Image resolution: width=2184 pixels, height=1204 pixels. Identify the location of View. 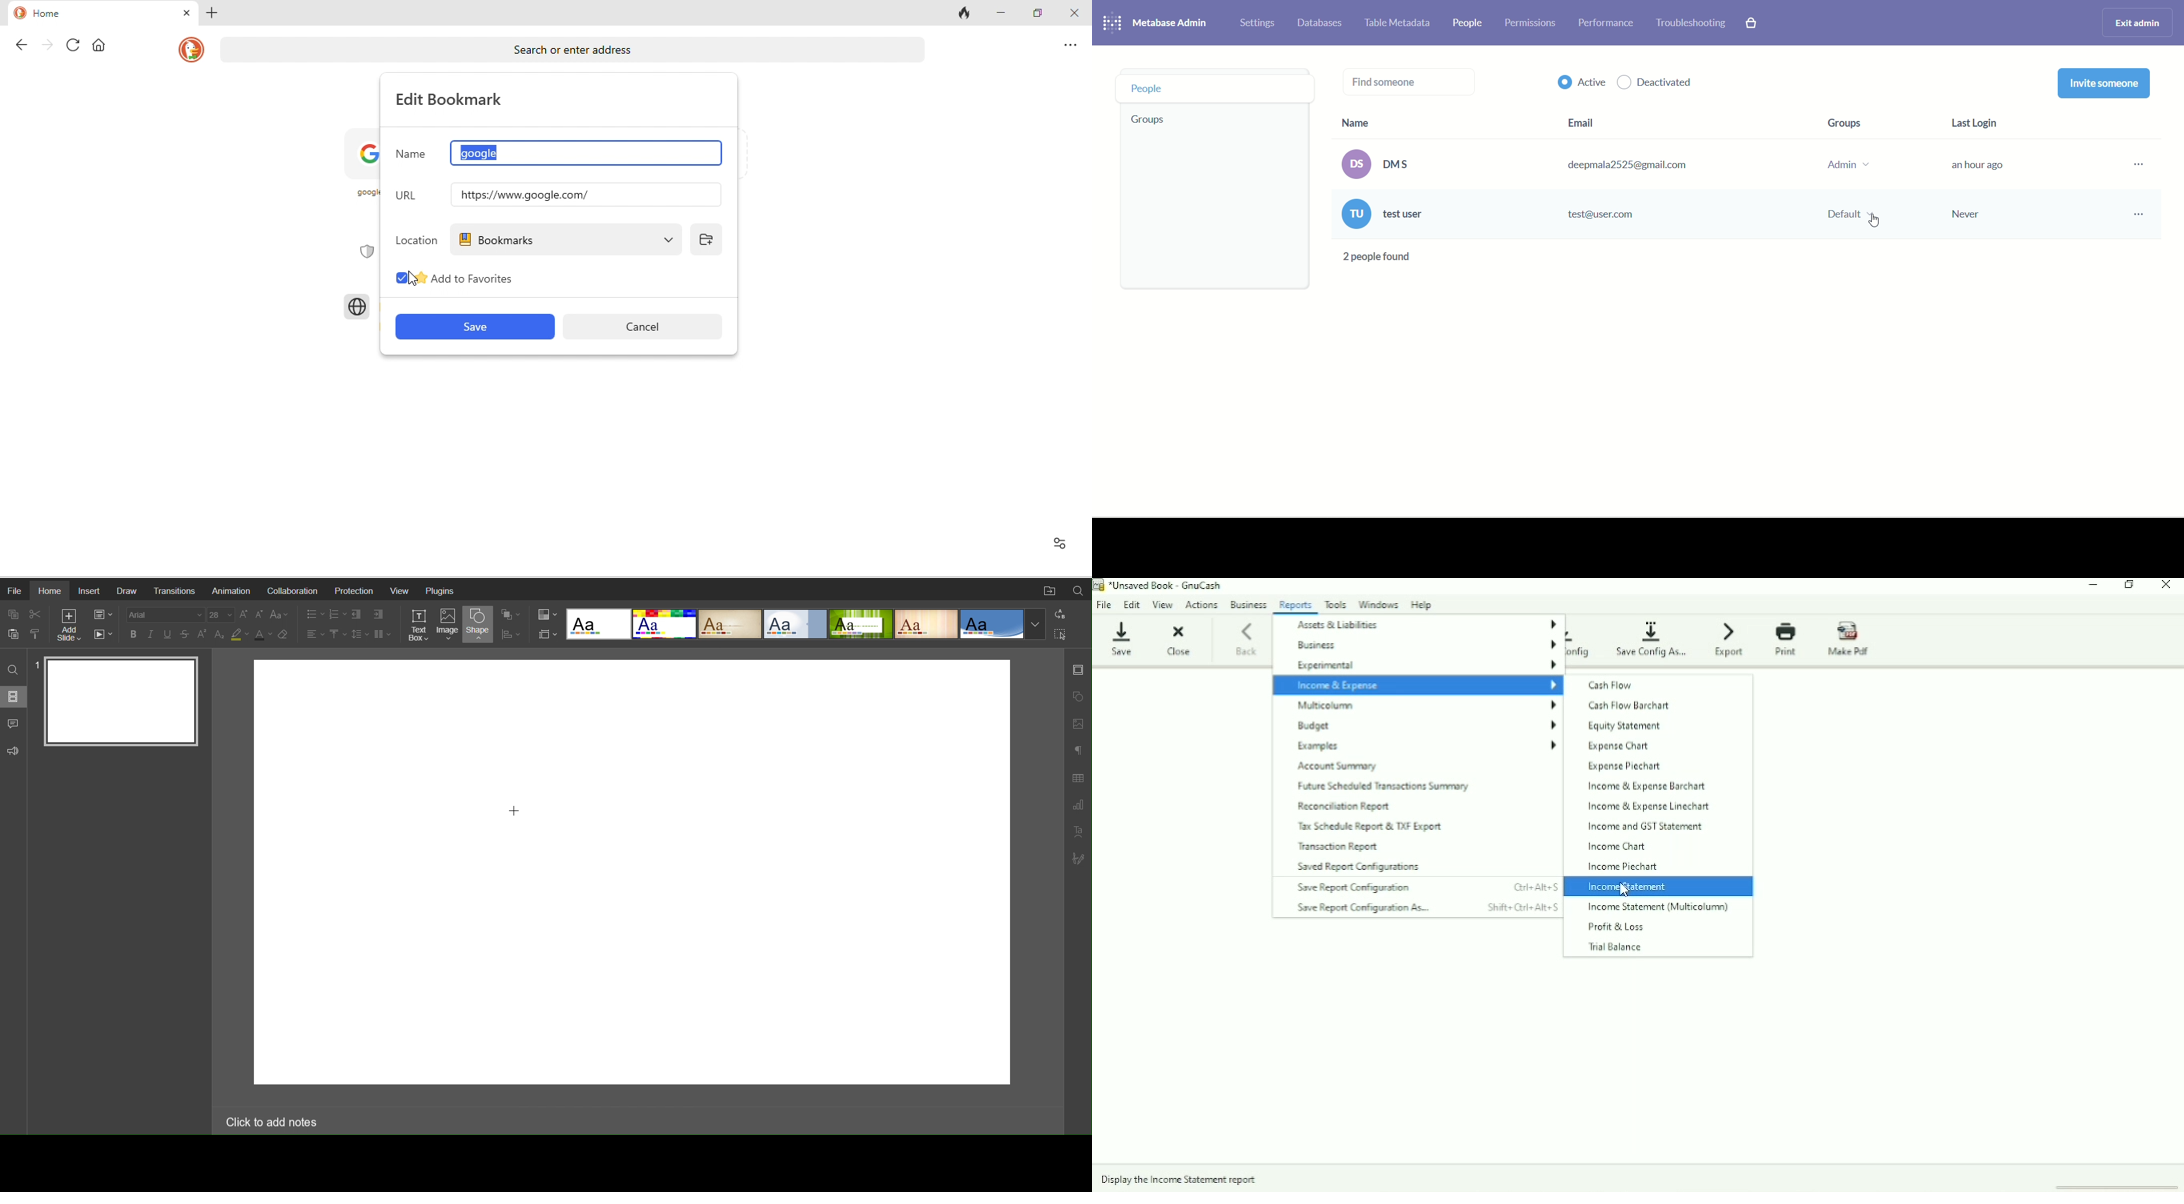
(1164, 605).